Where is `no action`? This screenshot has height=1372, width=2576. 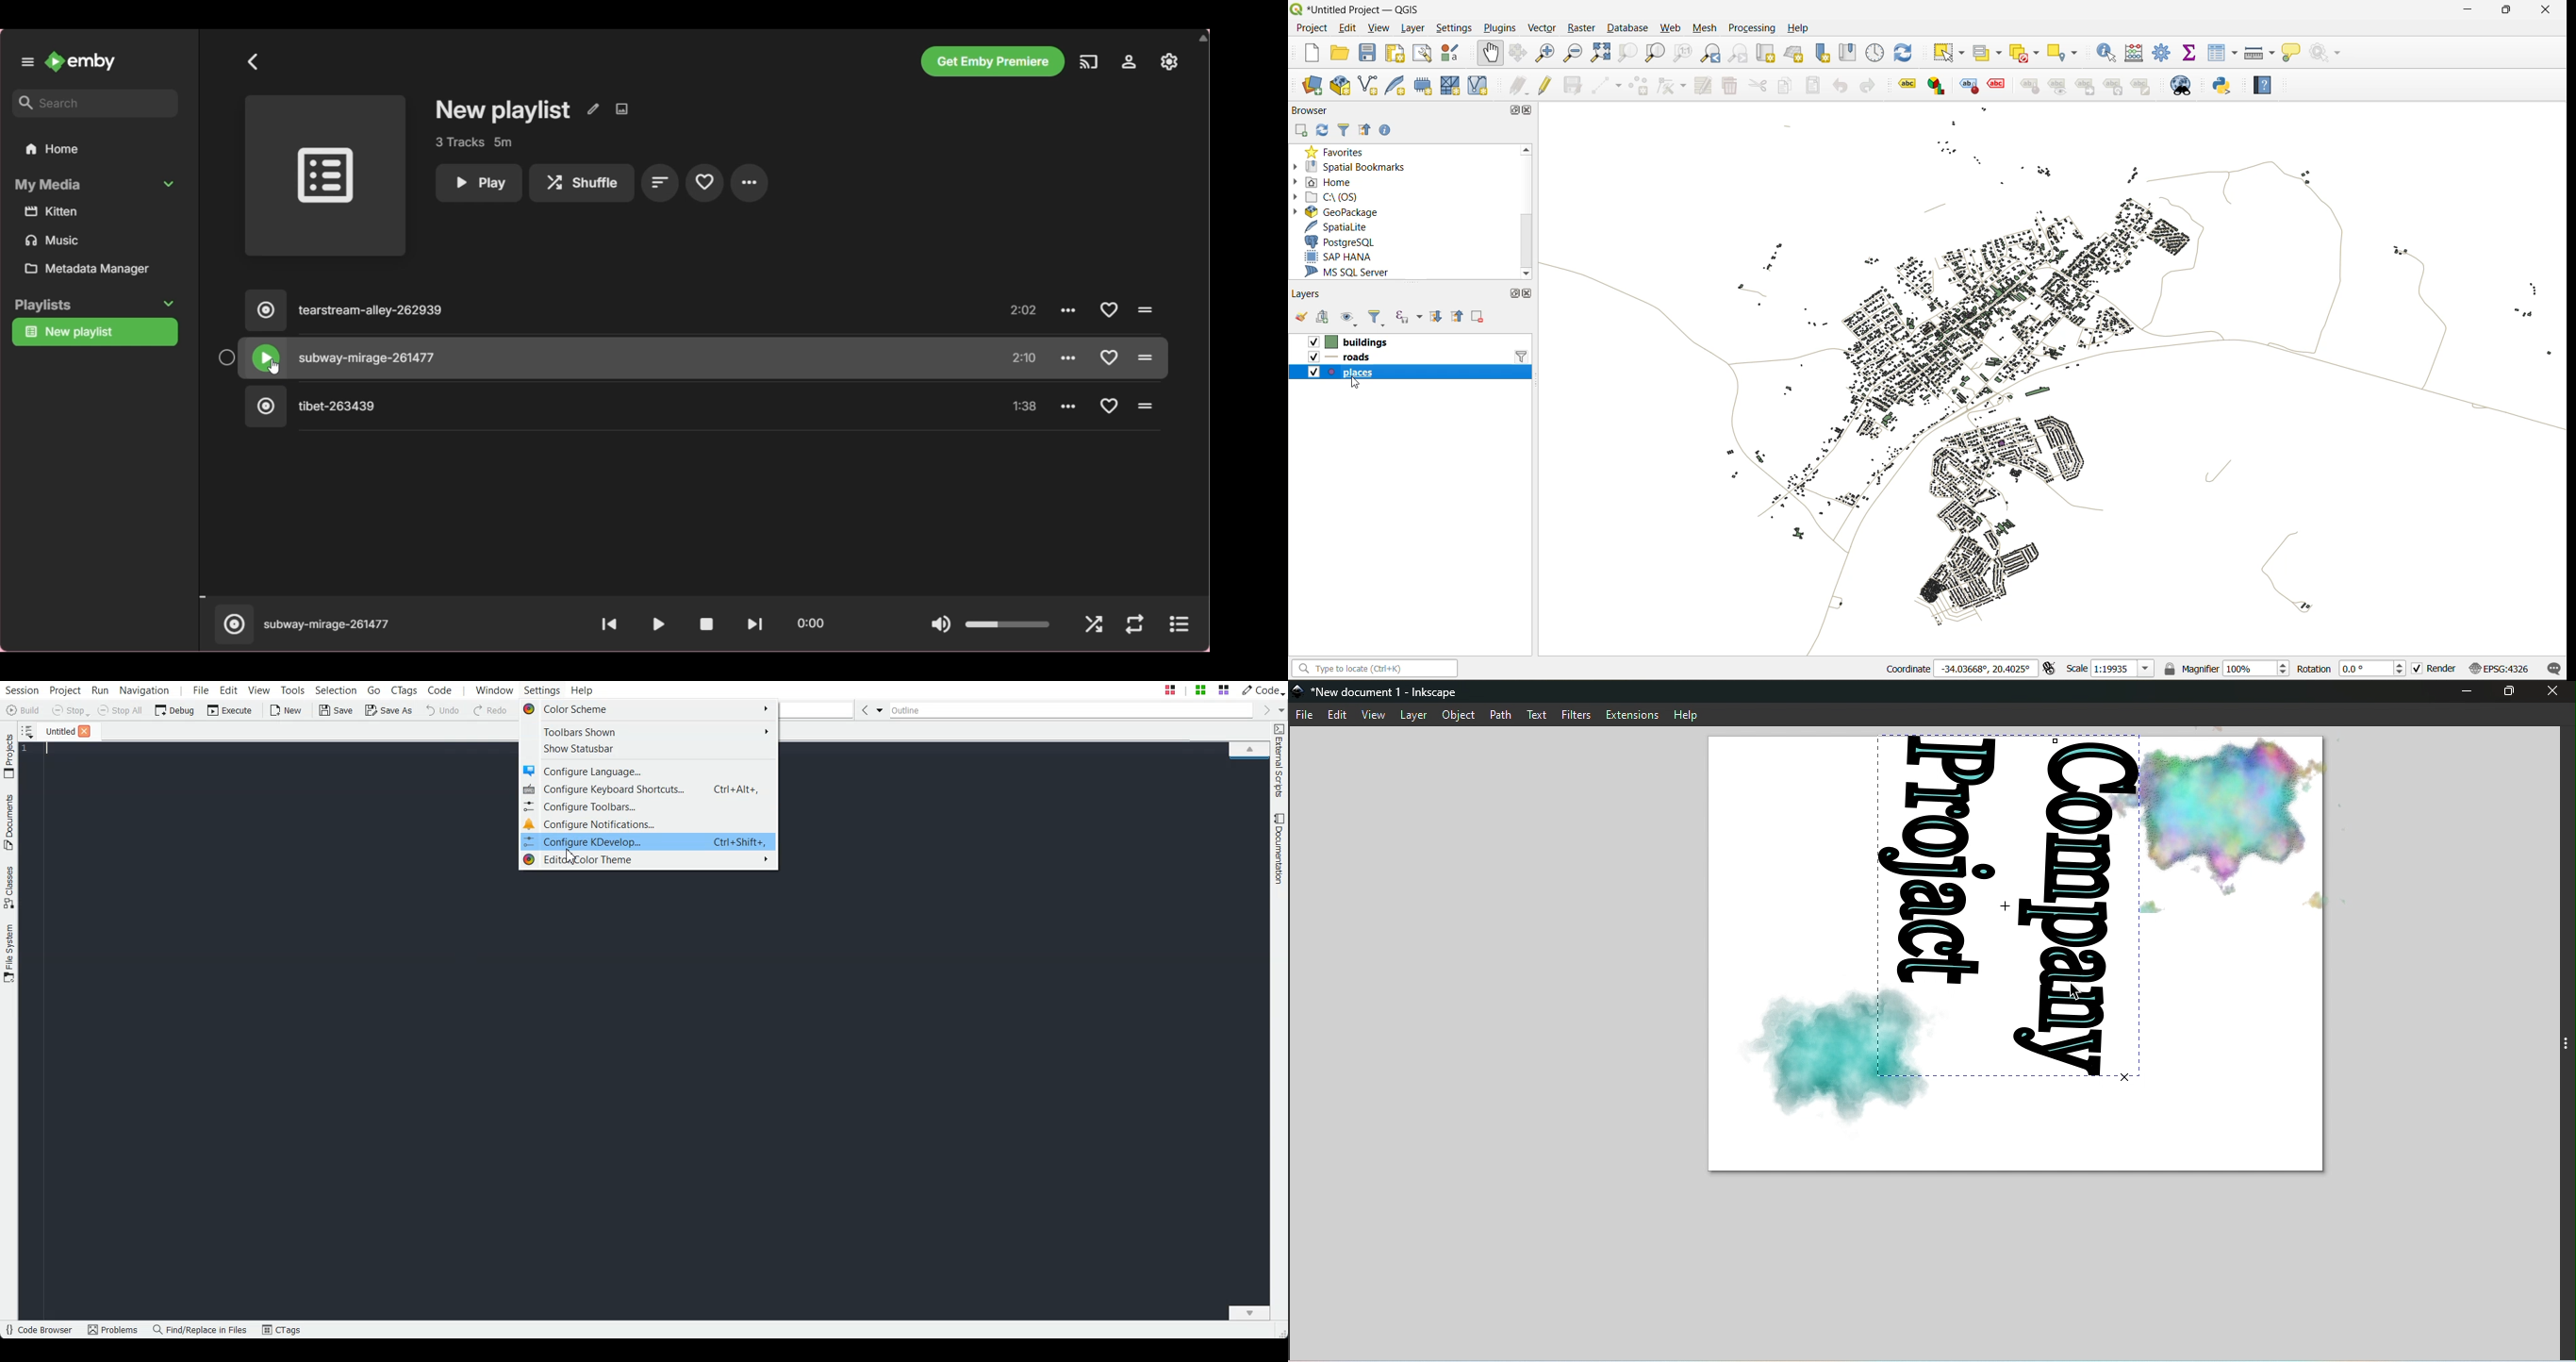 no action is located at coordinates (2331, 53).